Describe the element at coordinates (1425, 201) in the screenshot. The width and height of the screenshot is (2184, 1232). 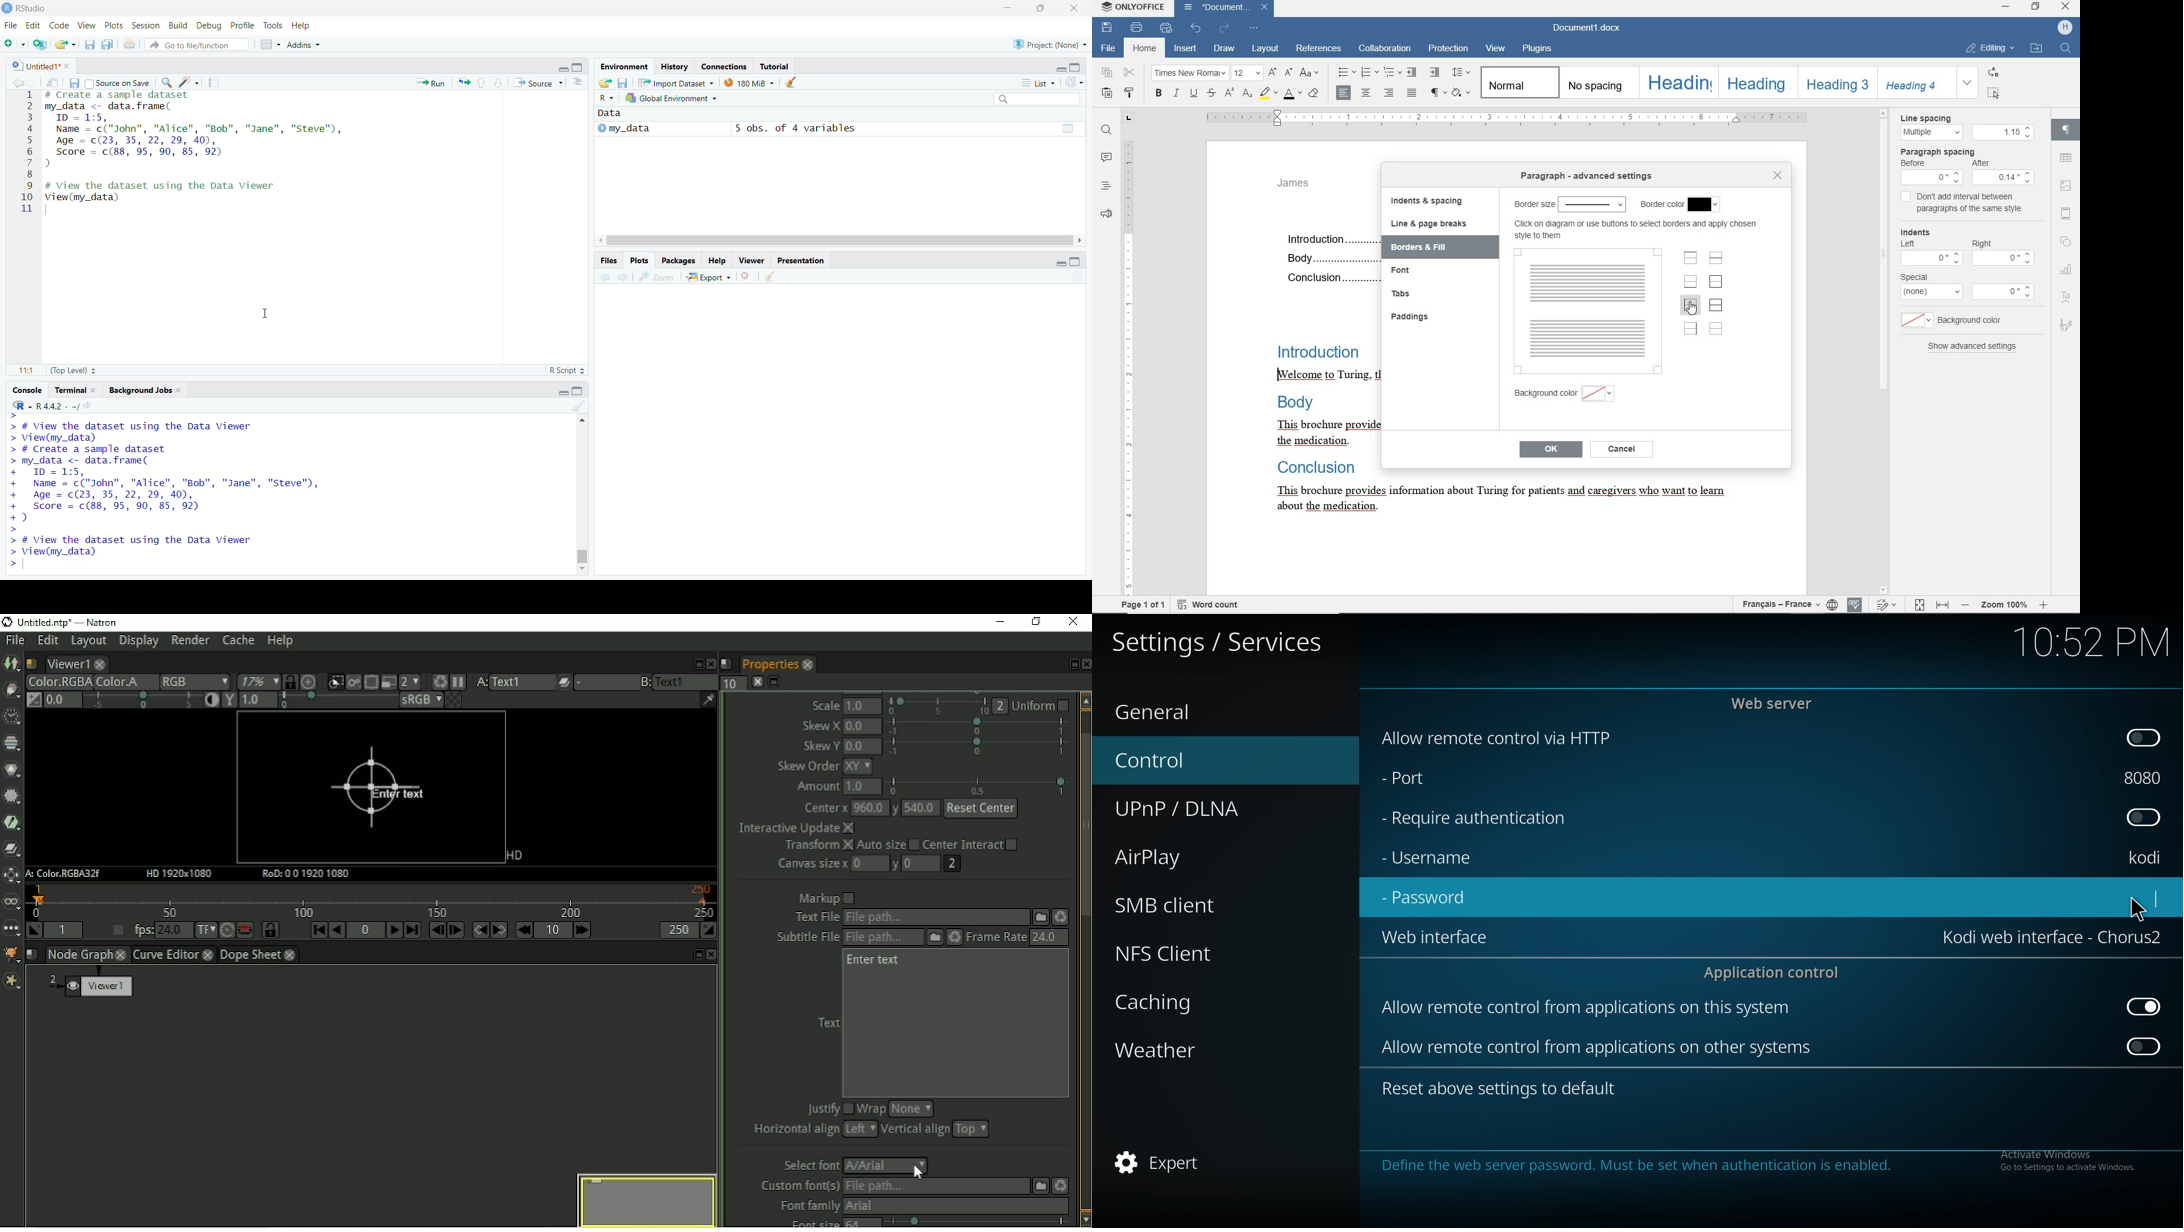
I see `indents & spacing` at that location.